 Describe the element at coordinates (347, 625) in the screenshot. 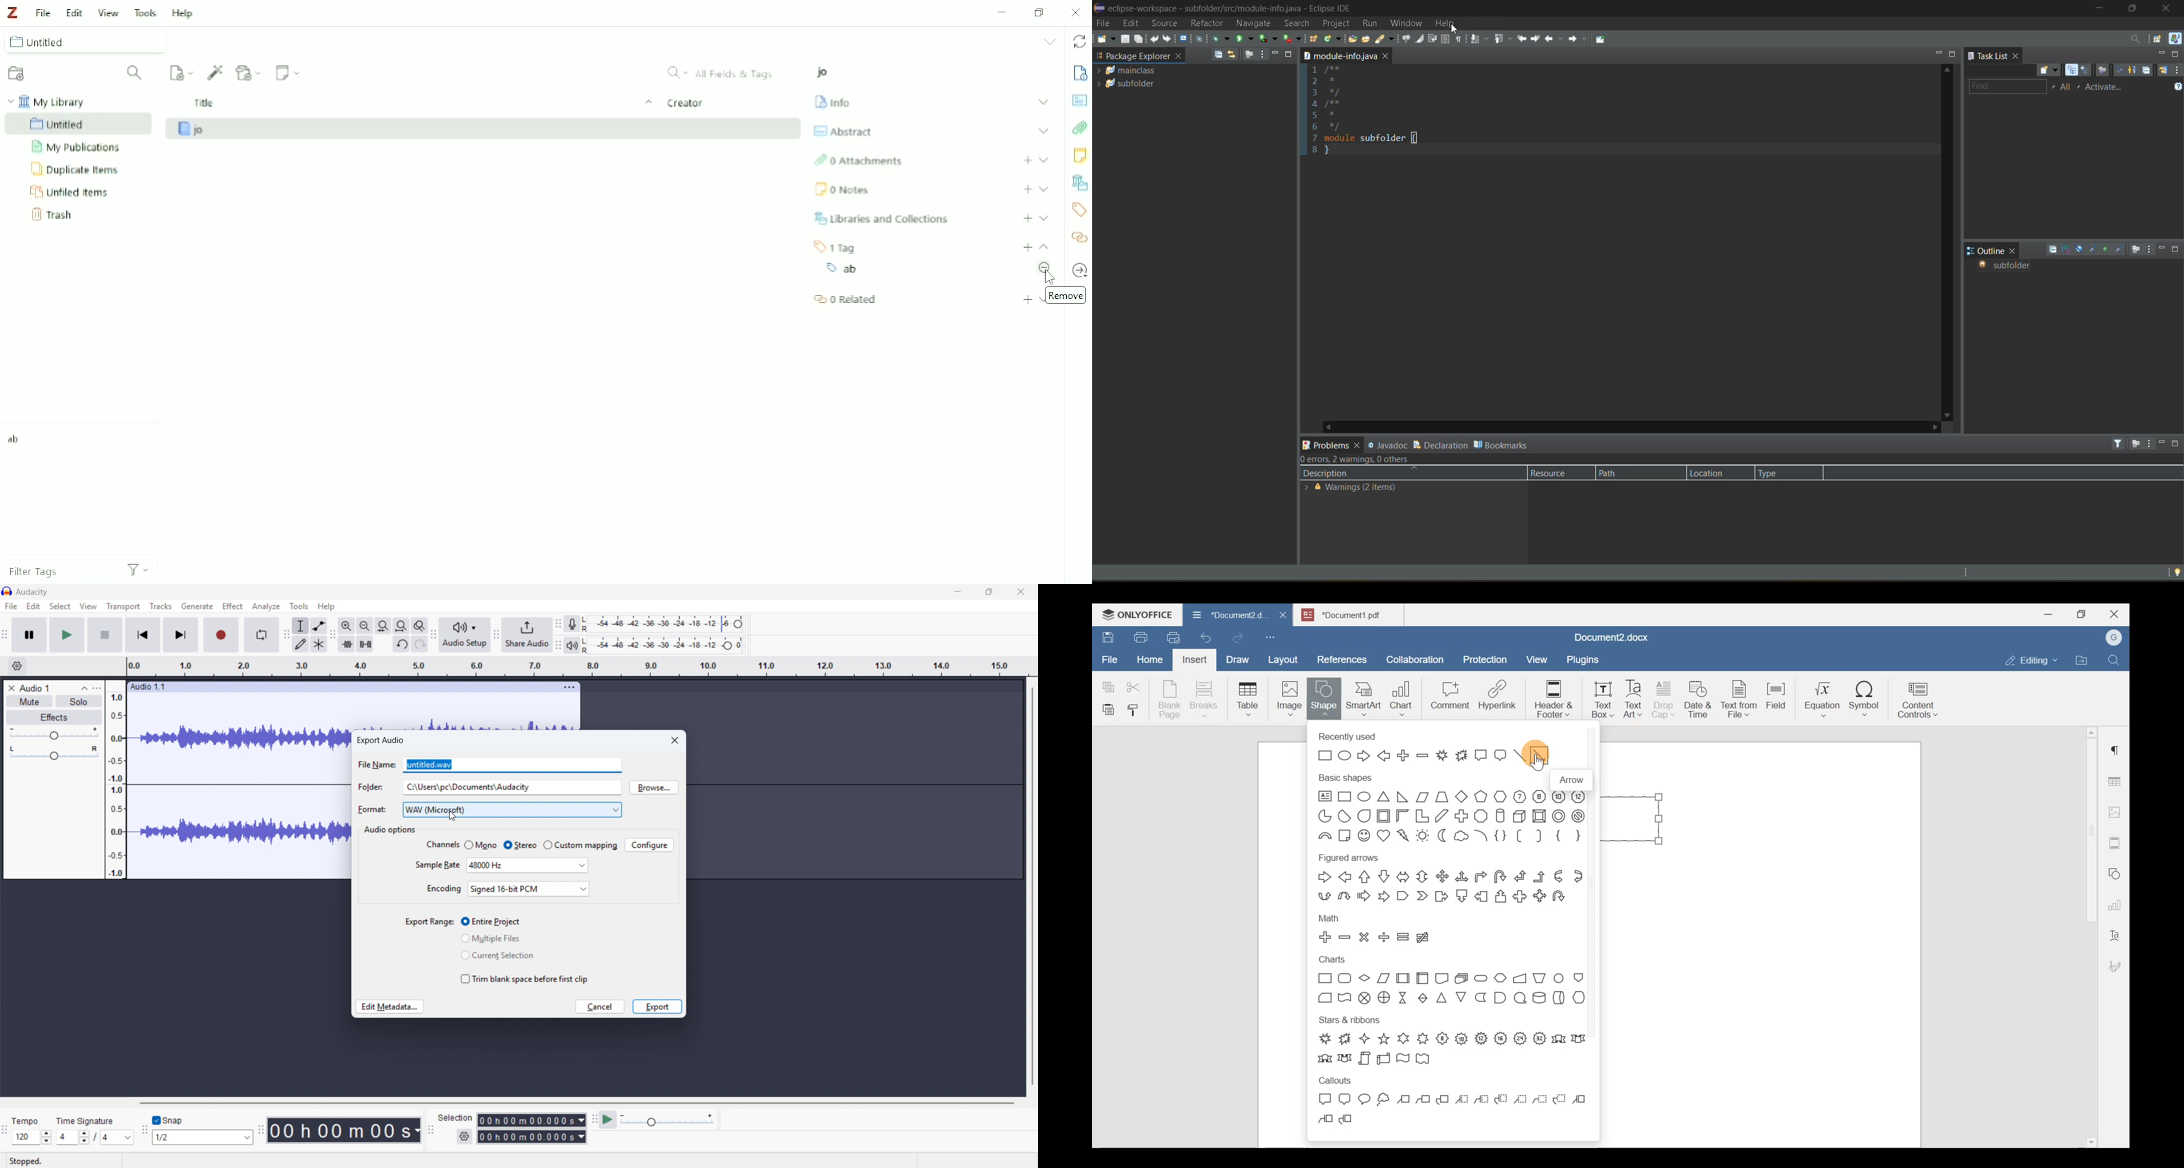

I see `Zoom in ` at that location.